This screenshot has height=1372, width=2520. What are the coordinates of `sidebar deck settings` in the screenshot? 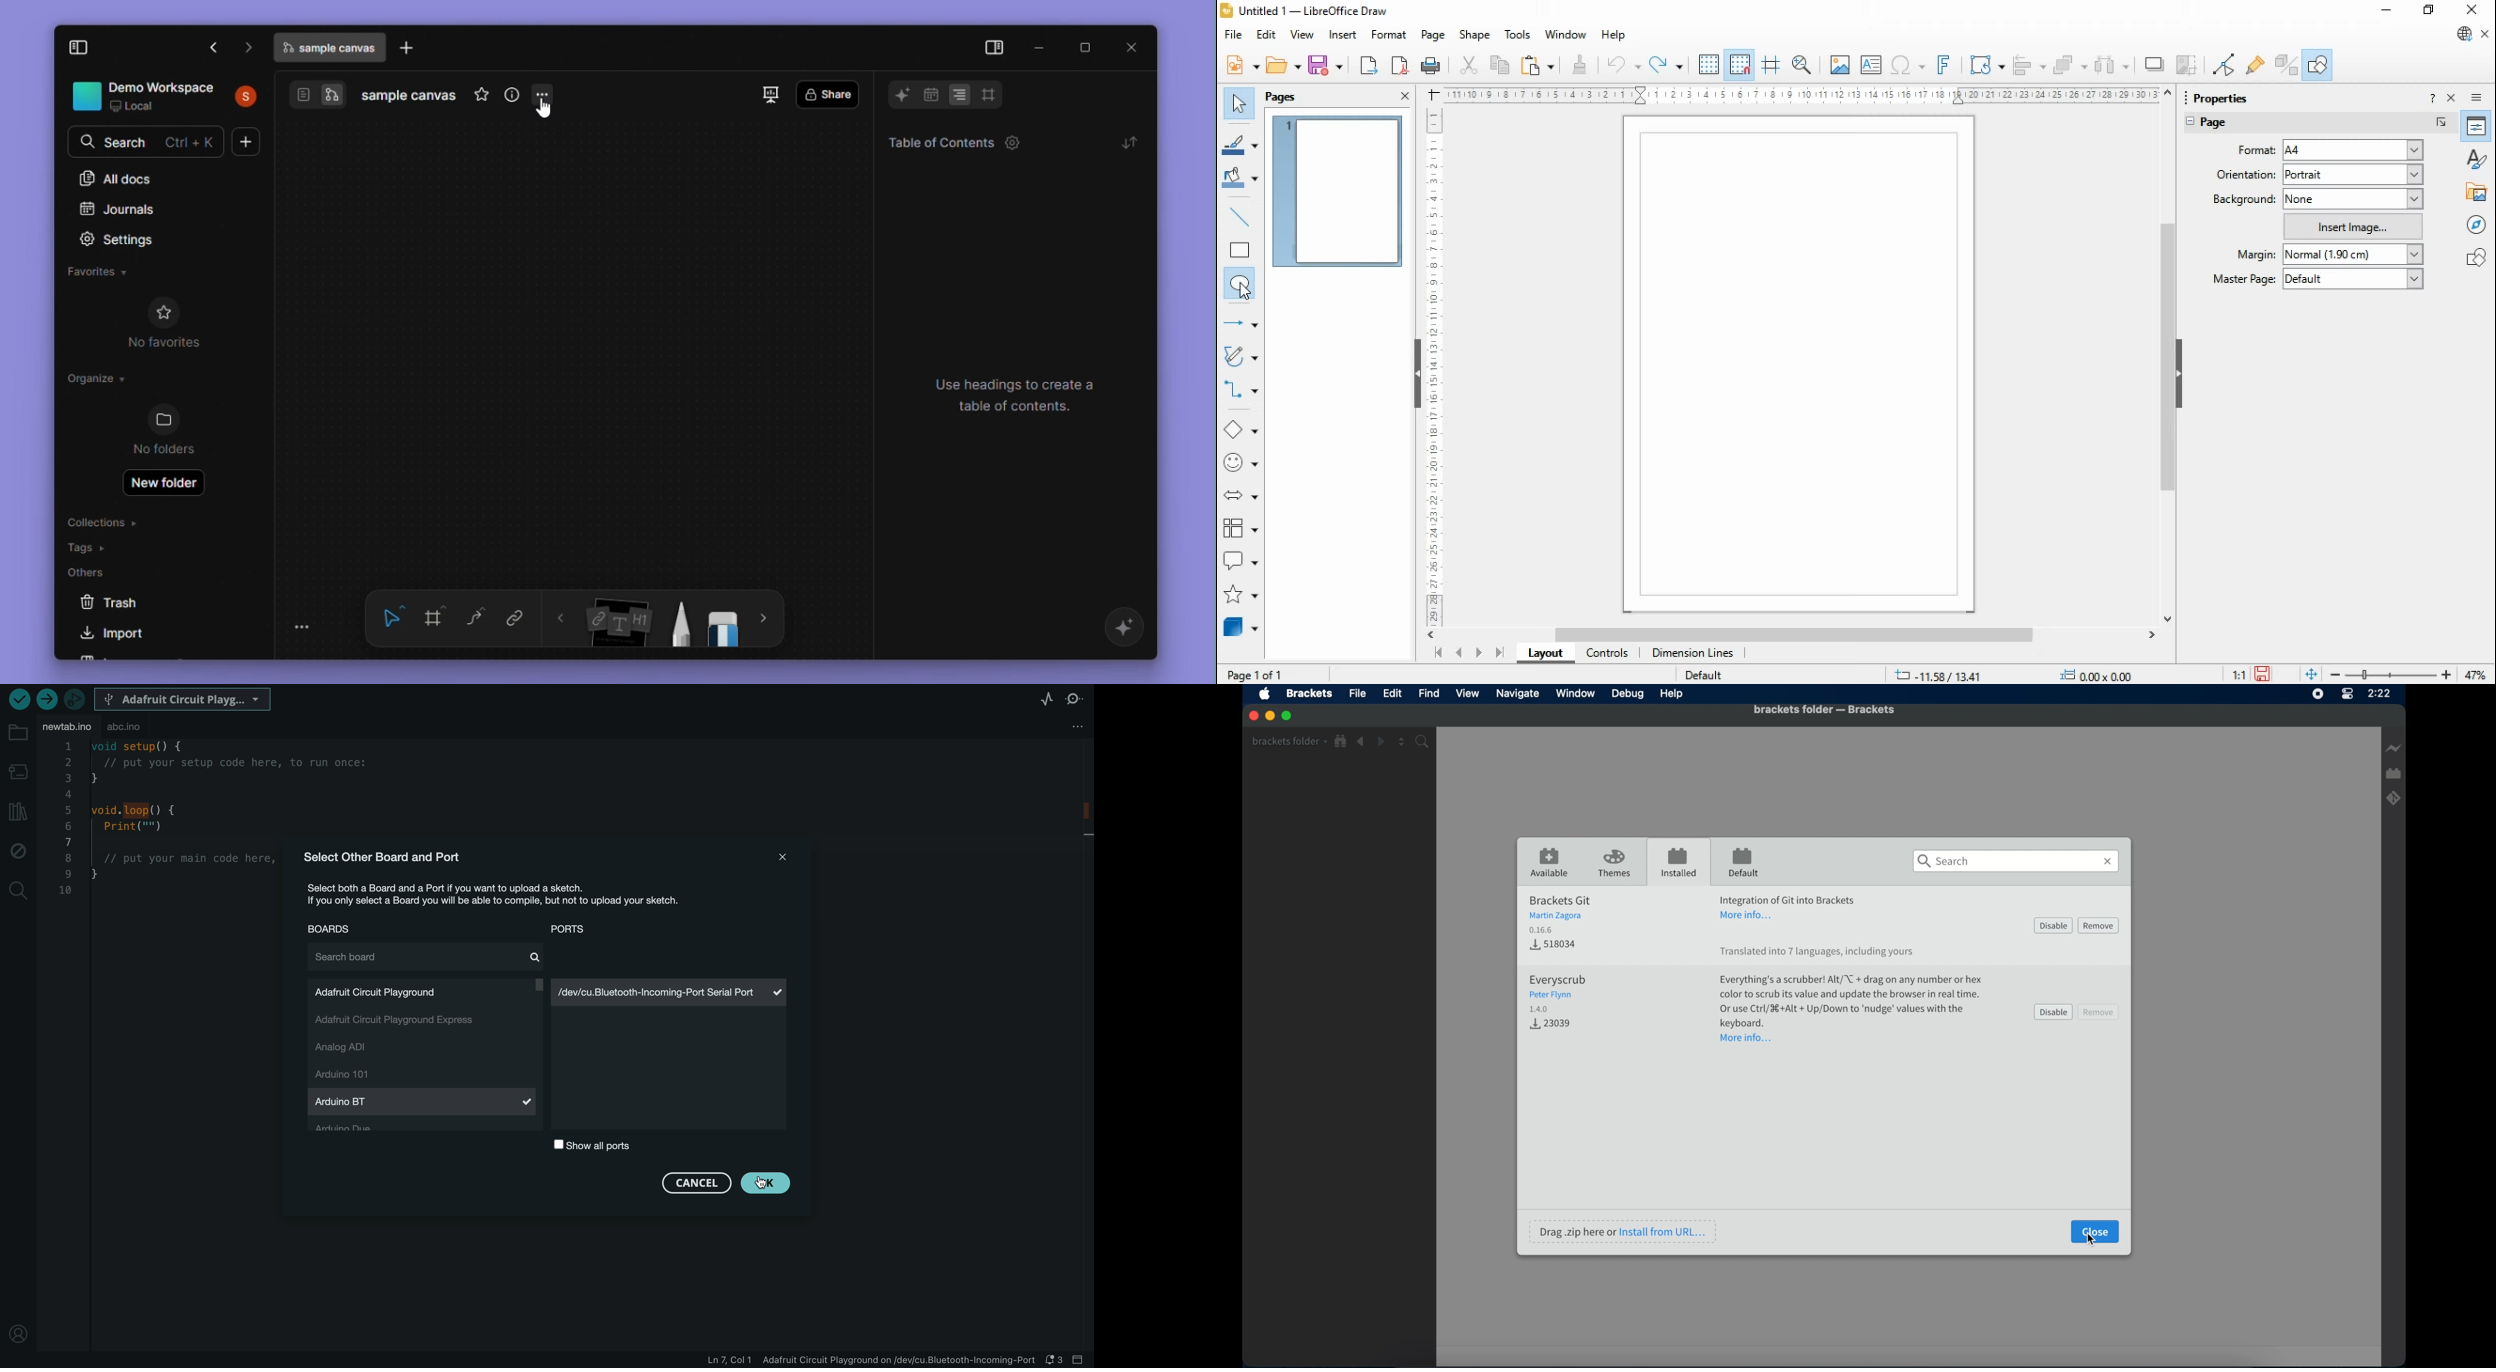 It's located at (2478, 98).